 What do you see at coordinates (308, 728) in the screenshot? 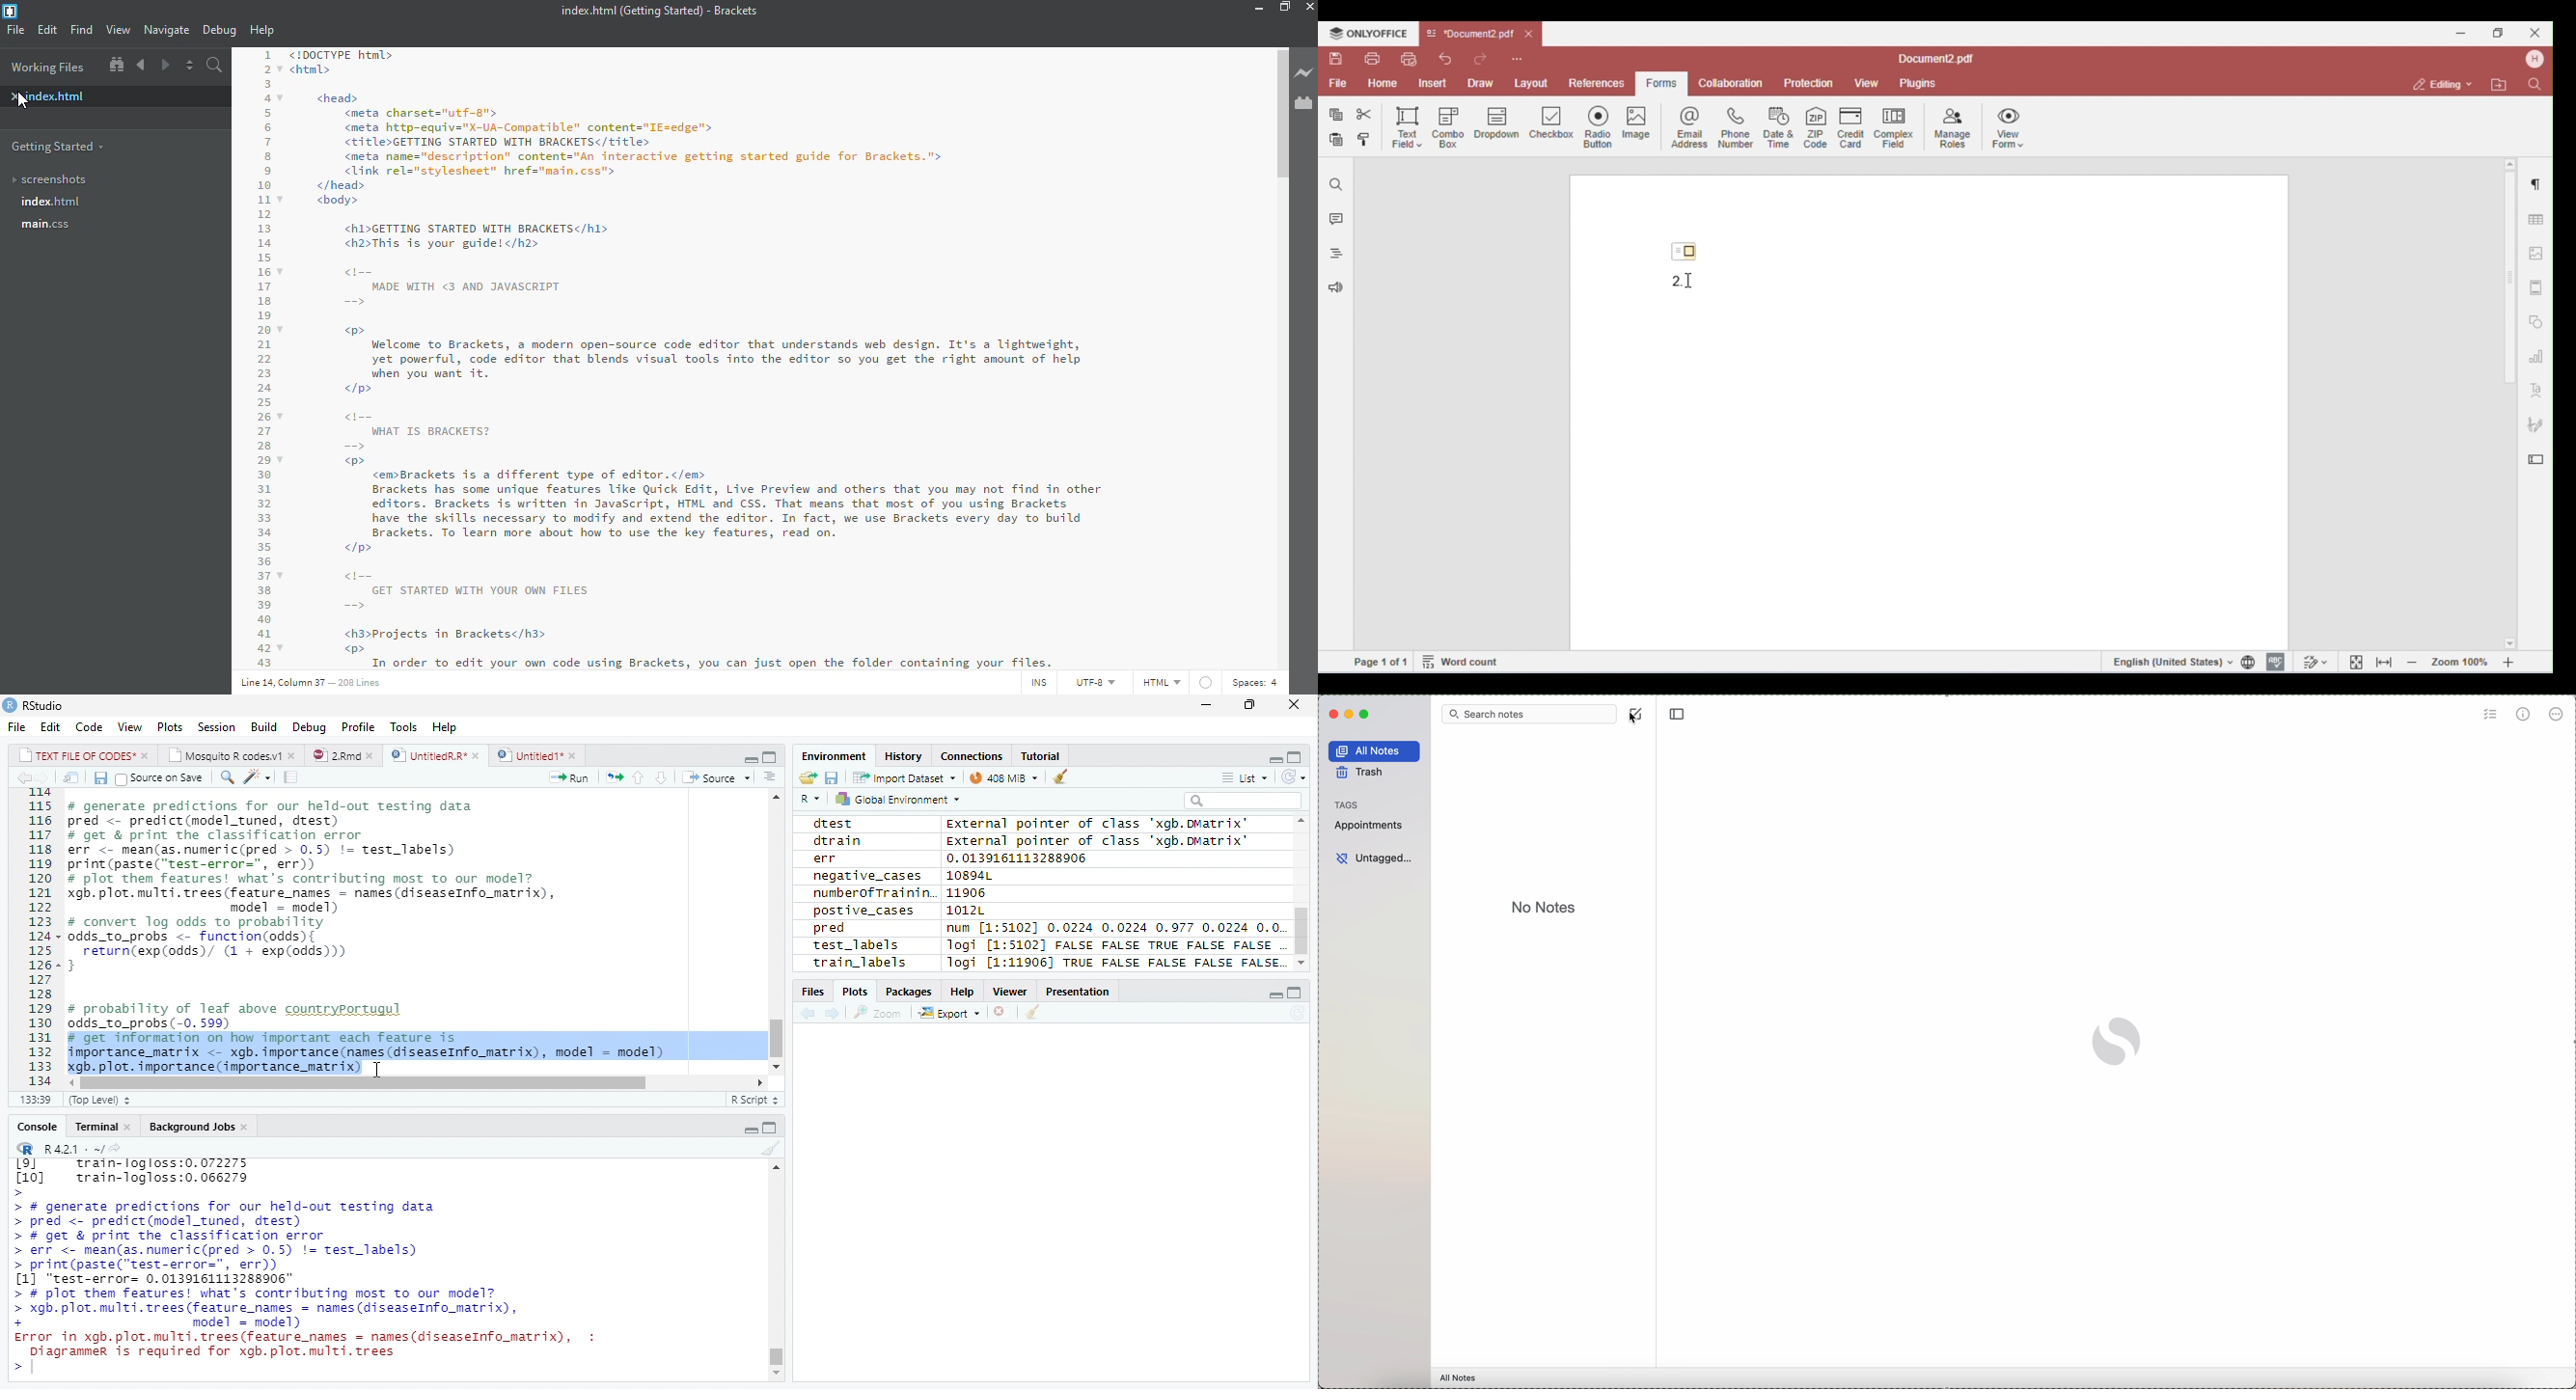
I see `Debug` at bounding box center [308, 728].